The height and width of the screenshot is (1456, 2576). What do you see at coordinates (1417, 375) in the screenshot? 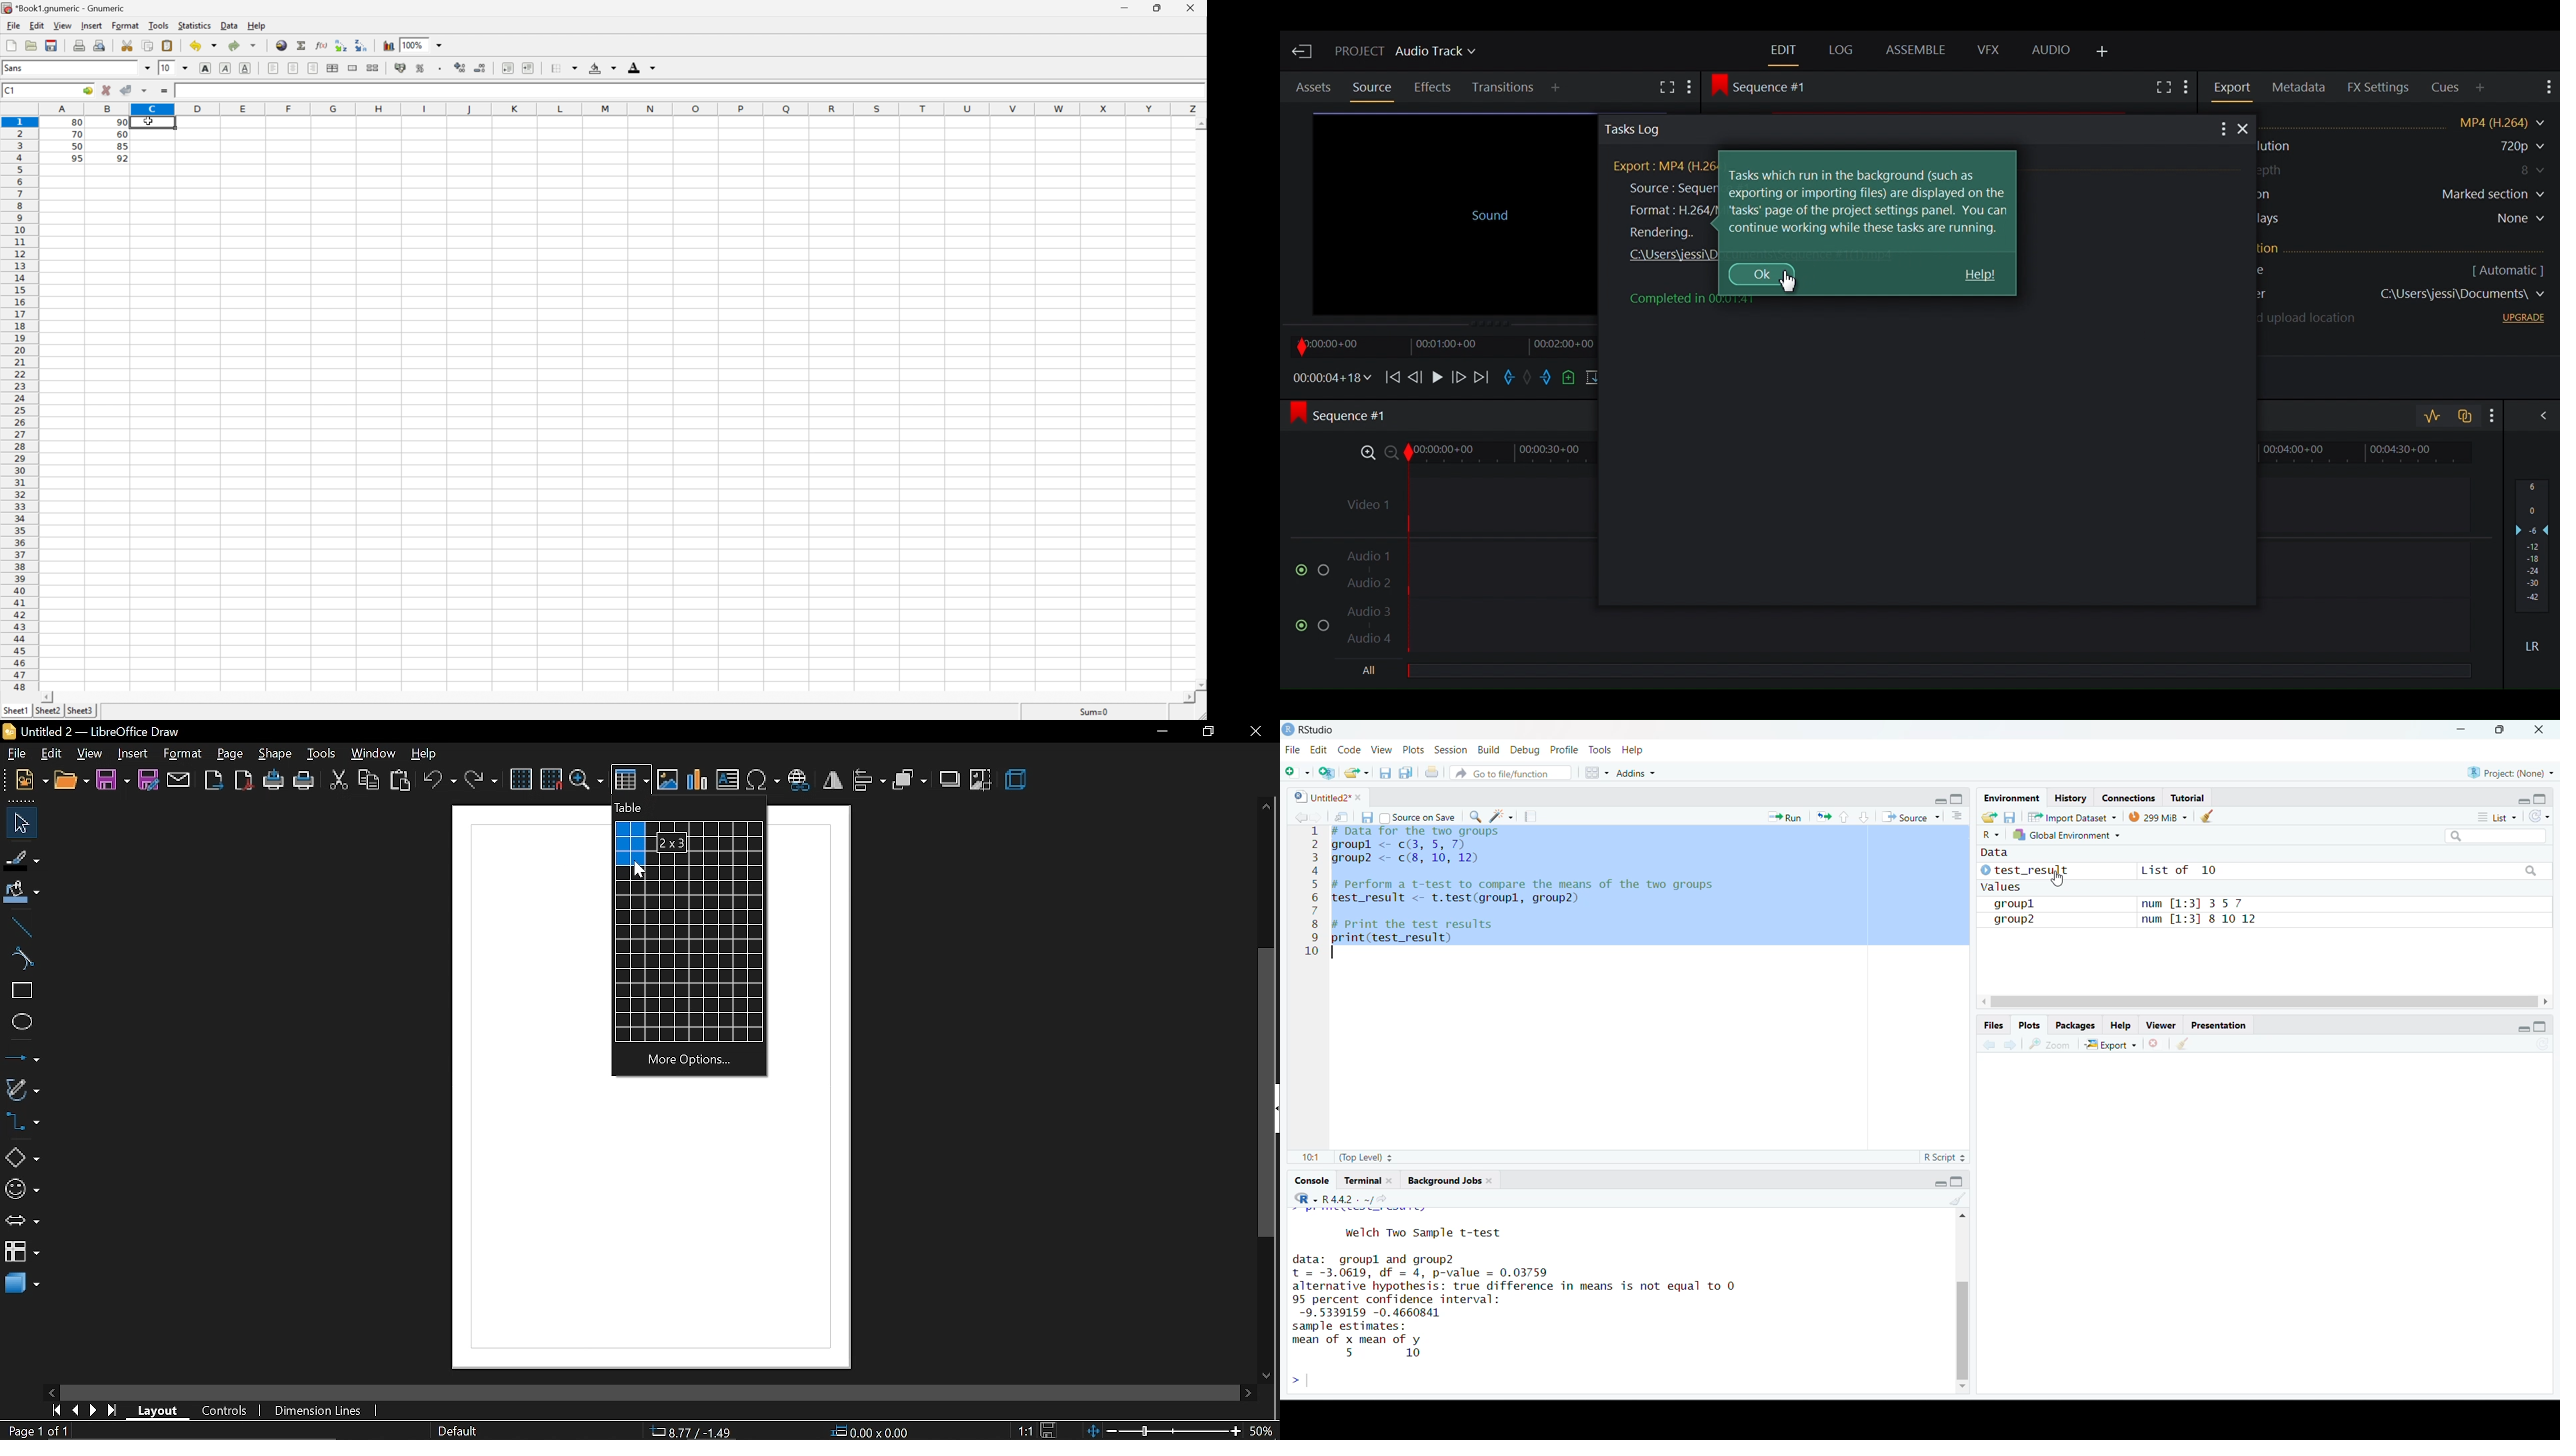
I see `Nudge one frame backward` at bounding box center [1417, 375].